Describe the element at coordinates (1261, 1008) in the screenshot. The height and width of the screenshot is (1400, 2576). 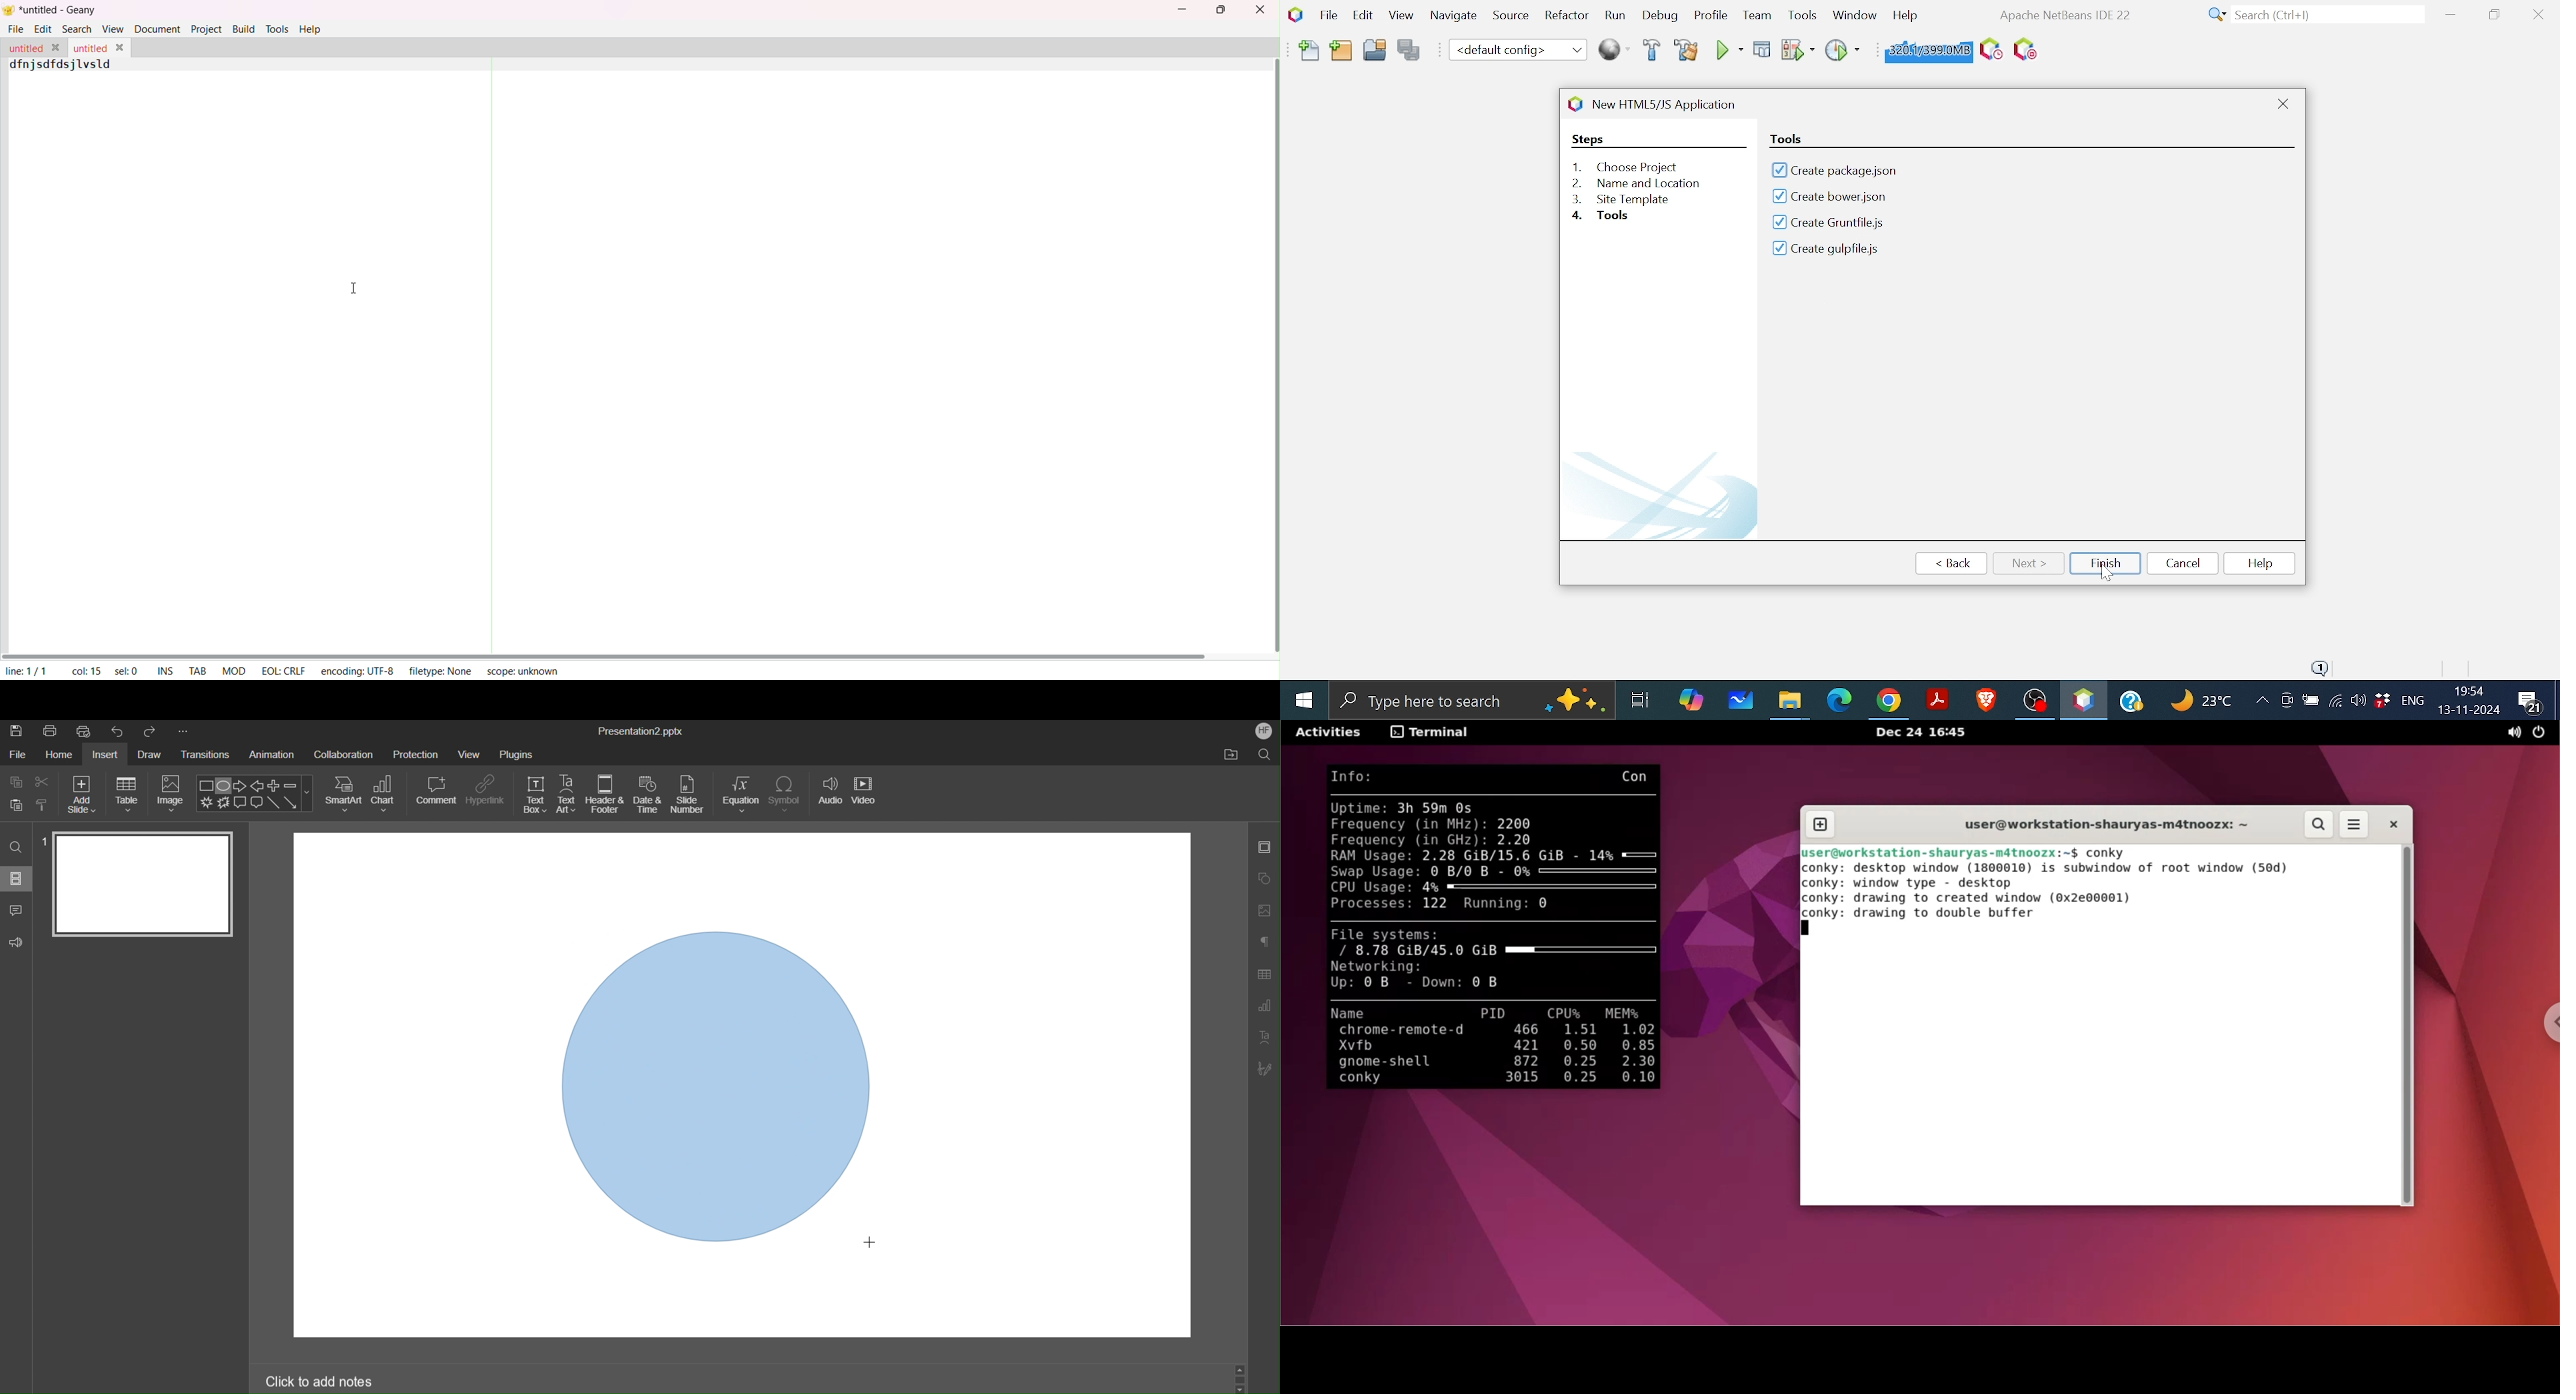
I see `Graph Settings` at that location.